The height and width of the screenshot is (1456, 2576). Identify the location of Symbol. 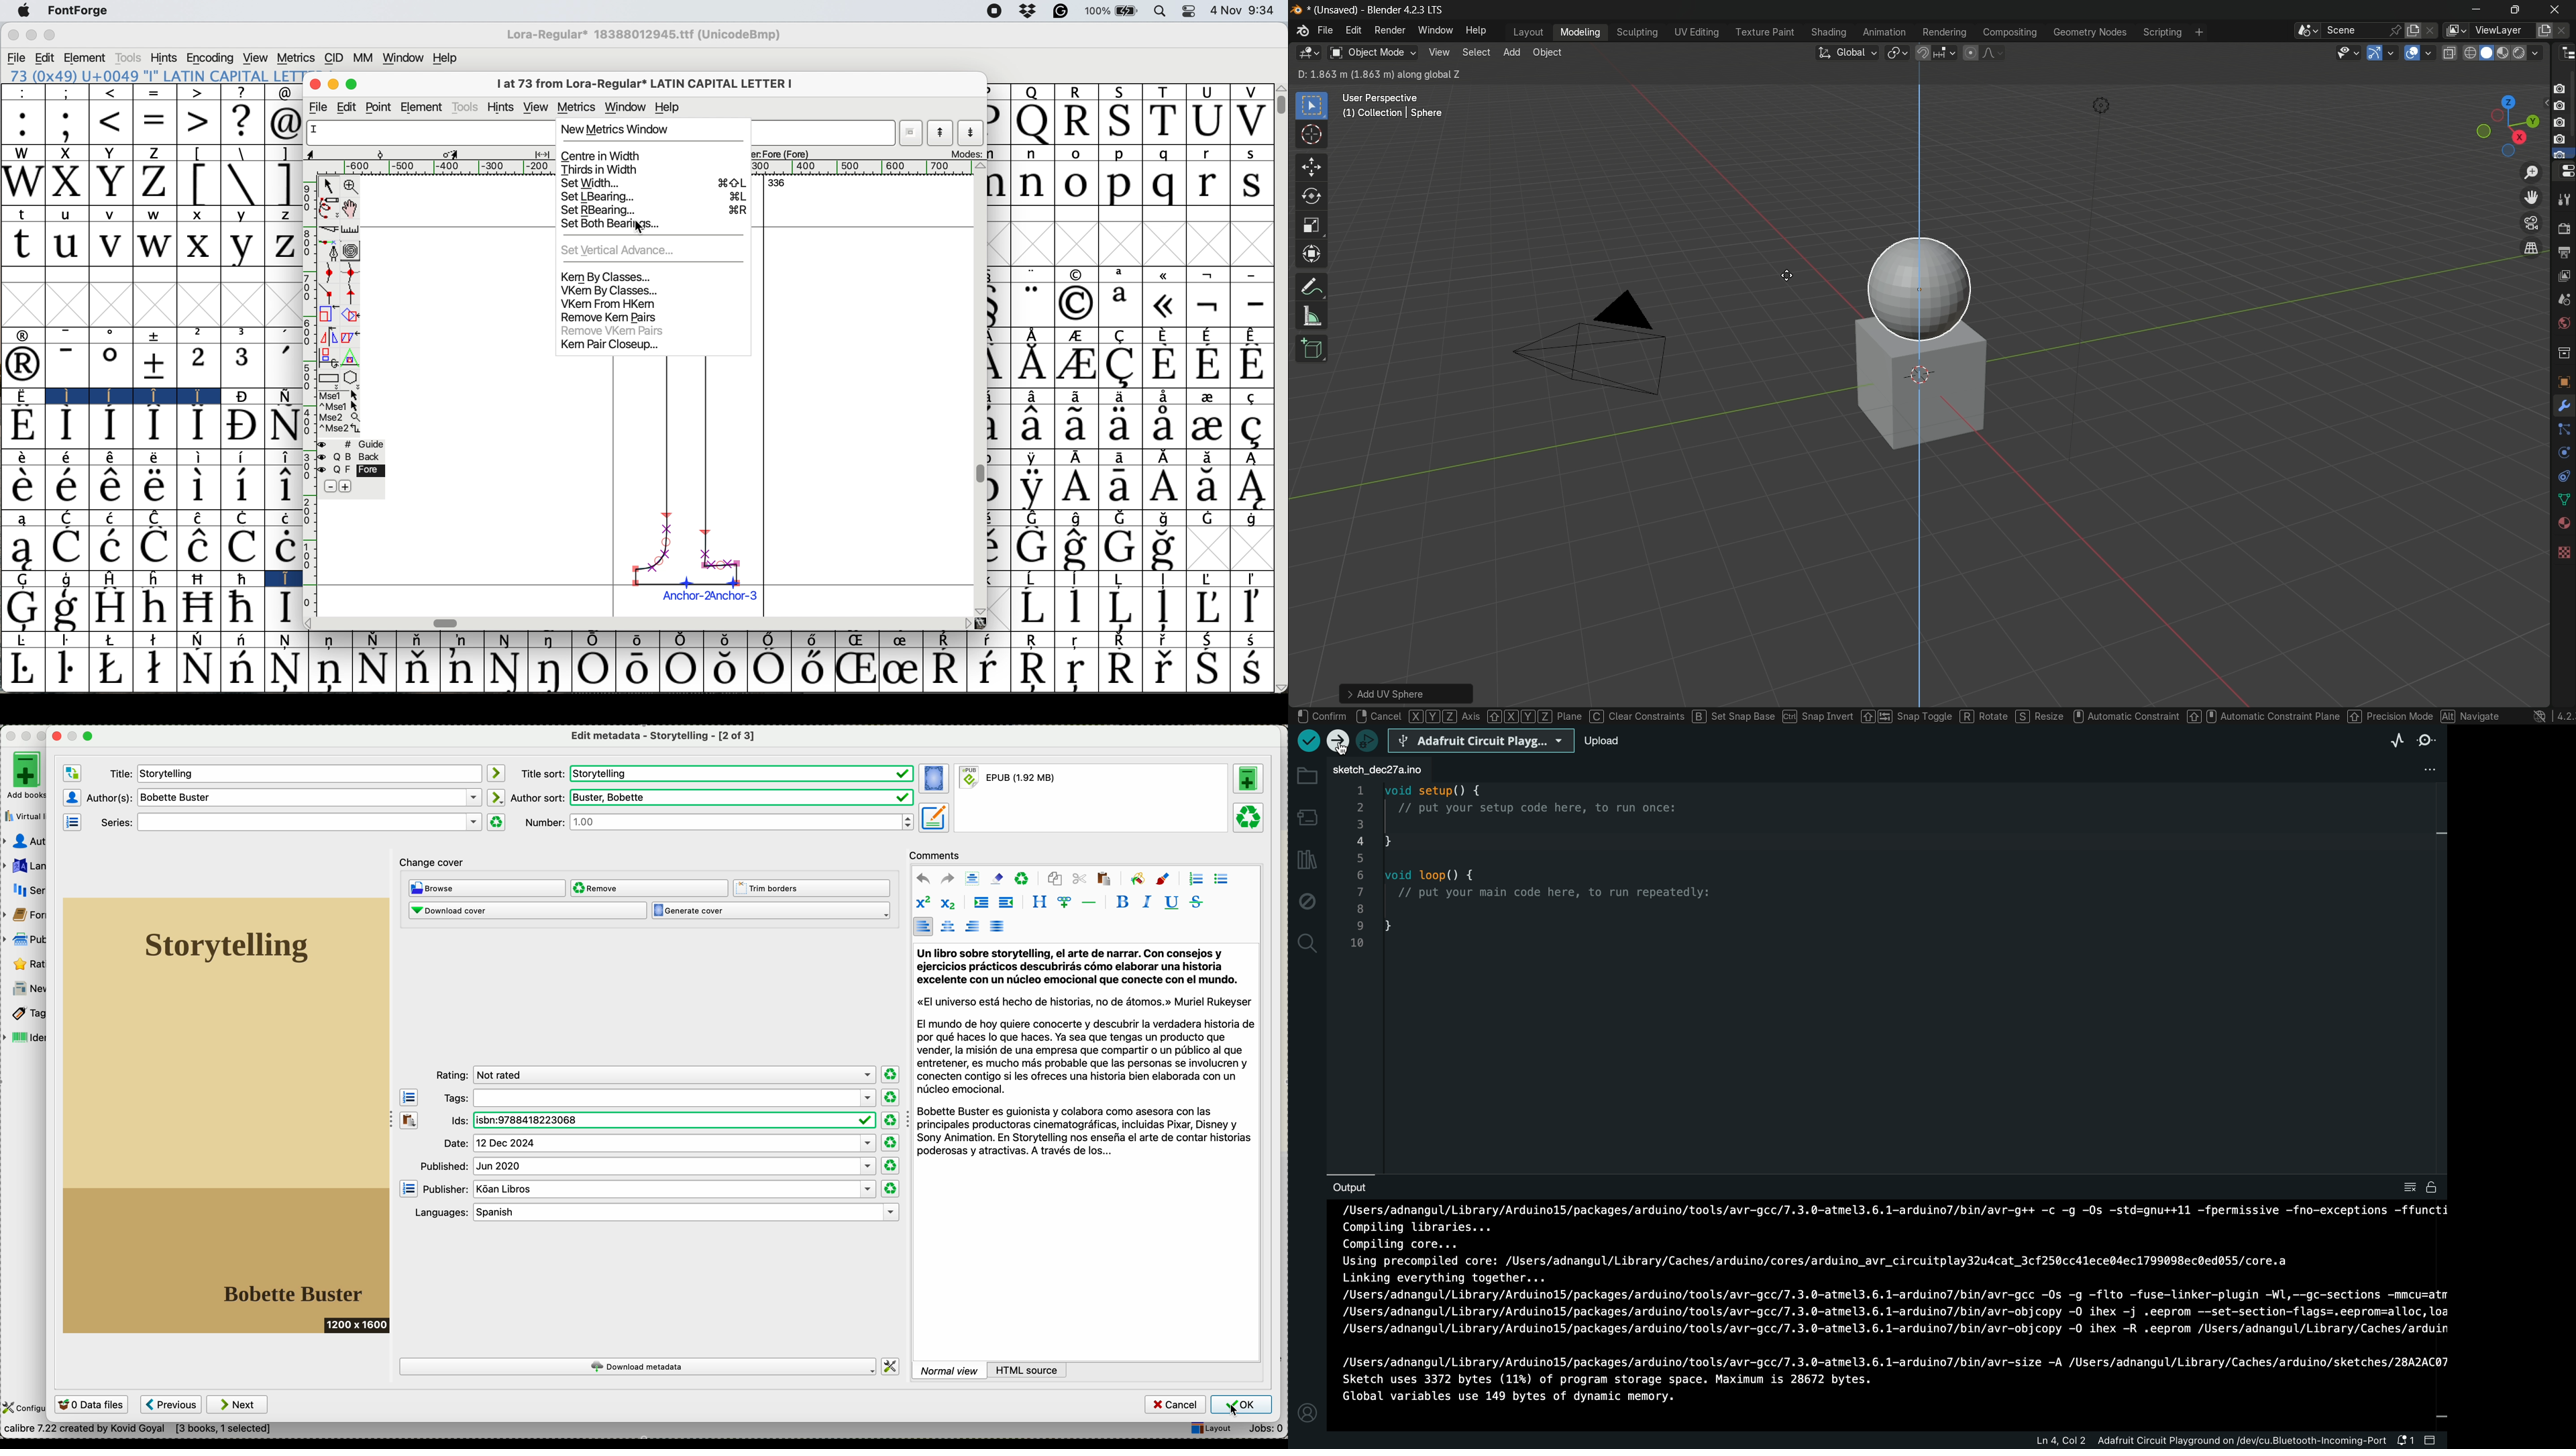
(111, 608).